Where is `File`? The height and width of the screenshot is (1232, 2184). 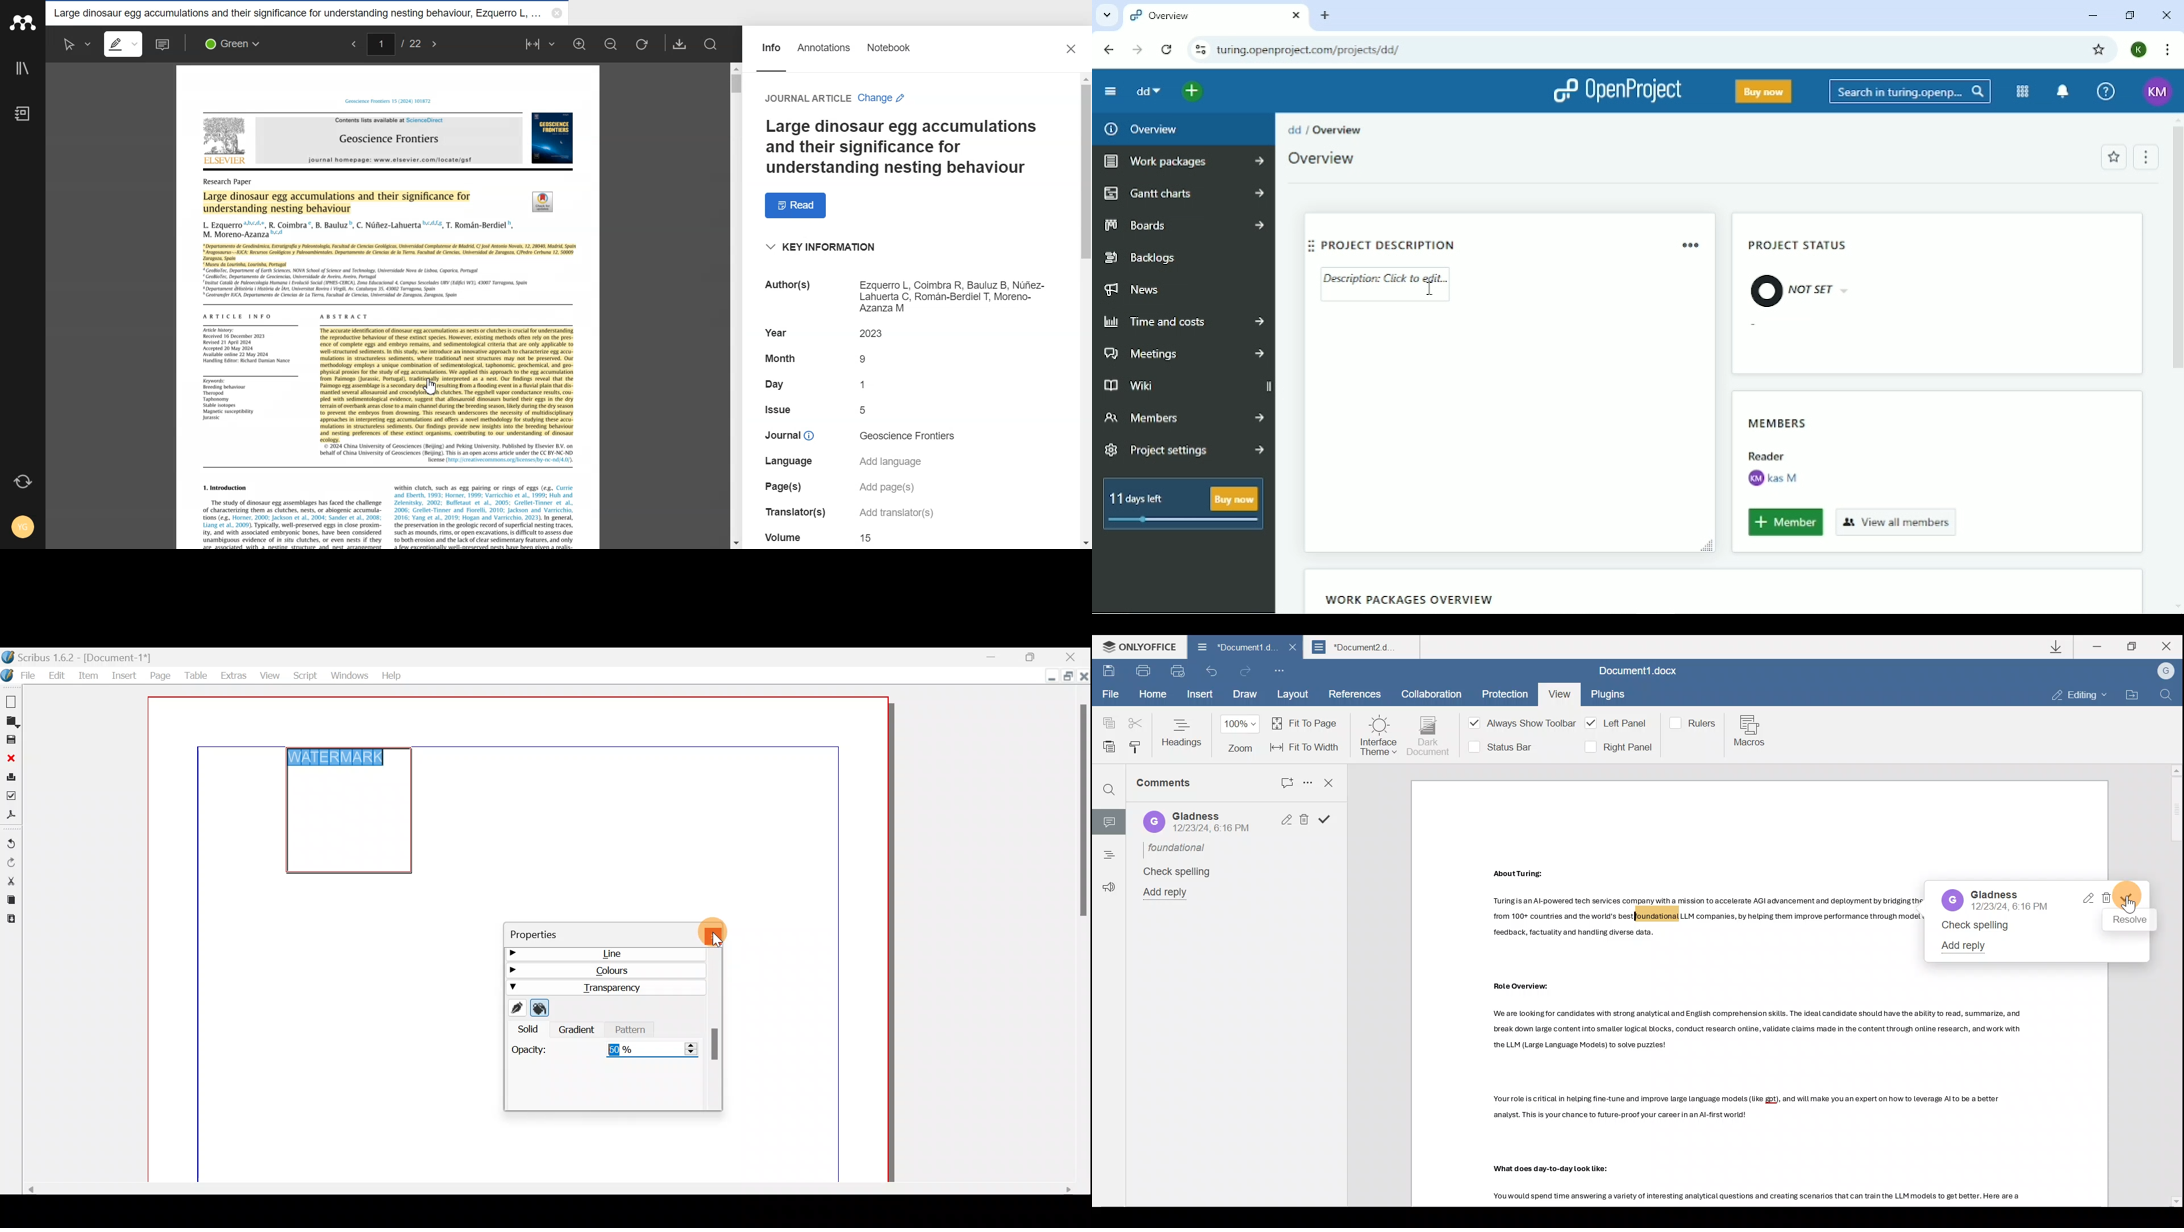 File is located at coordinates (1110, 695).